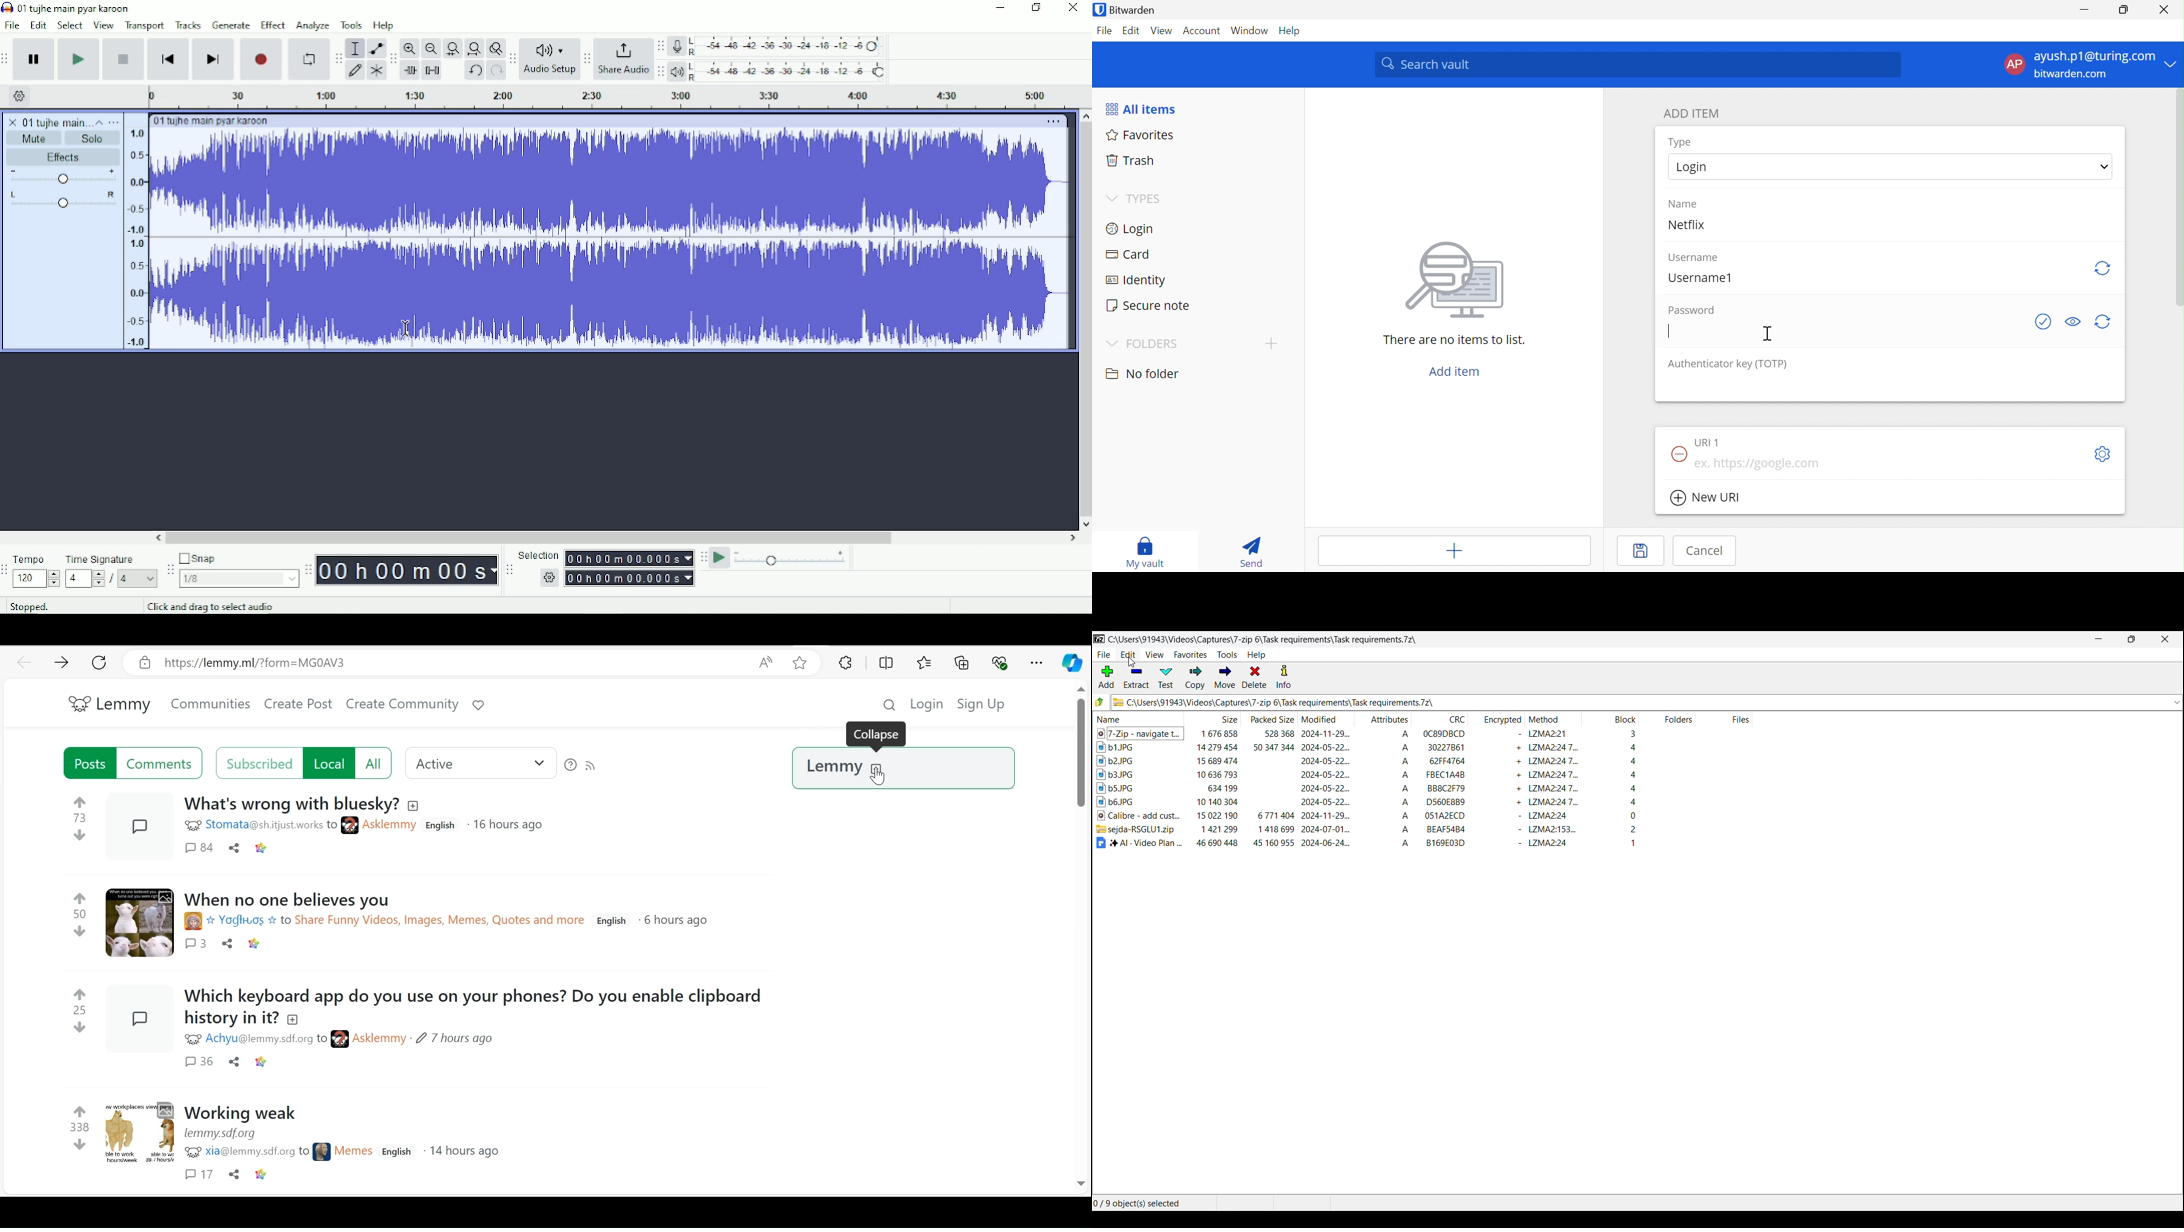  I want to click on Size column, so click(1214, 718).